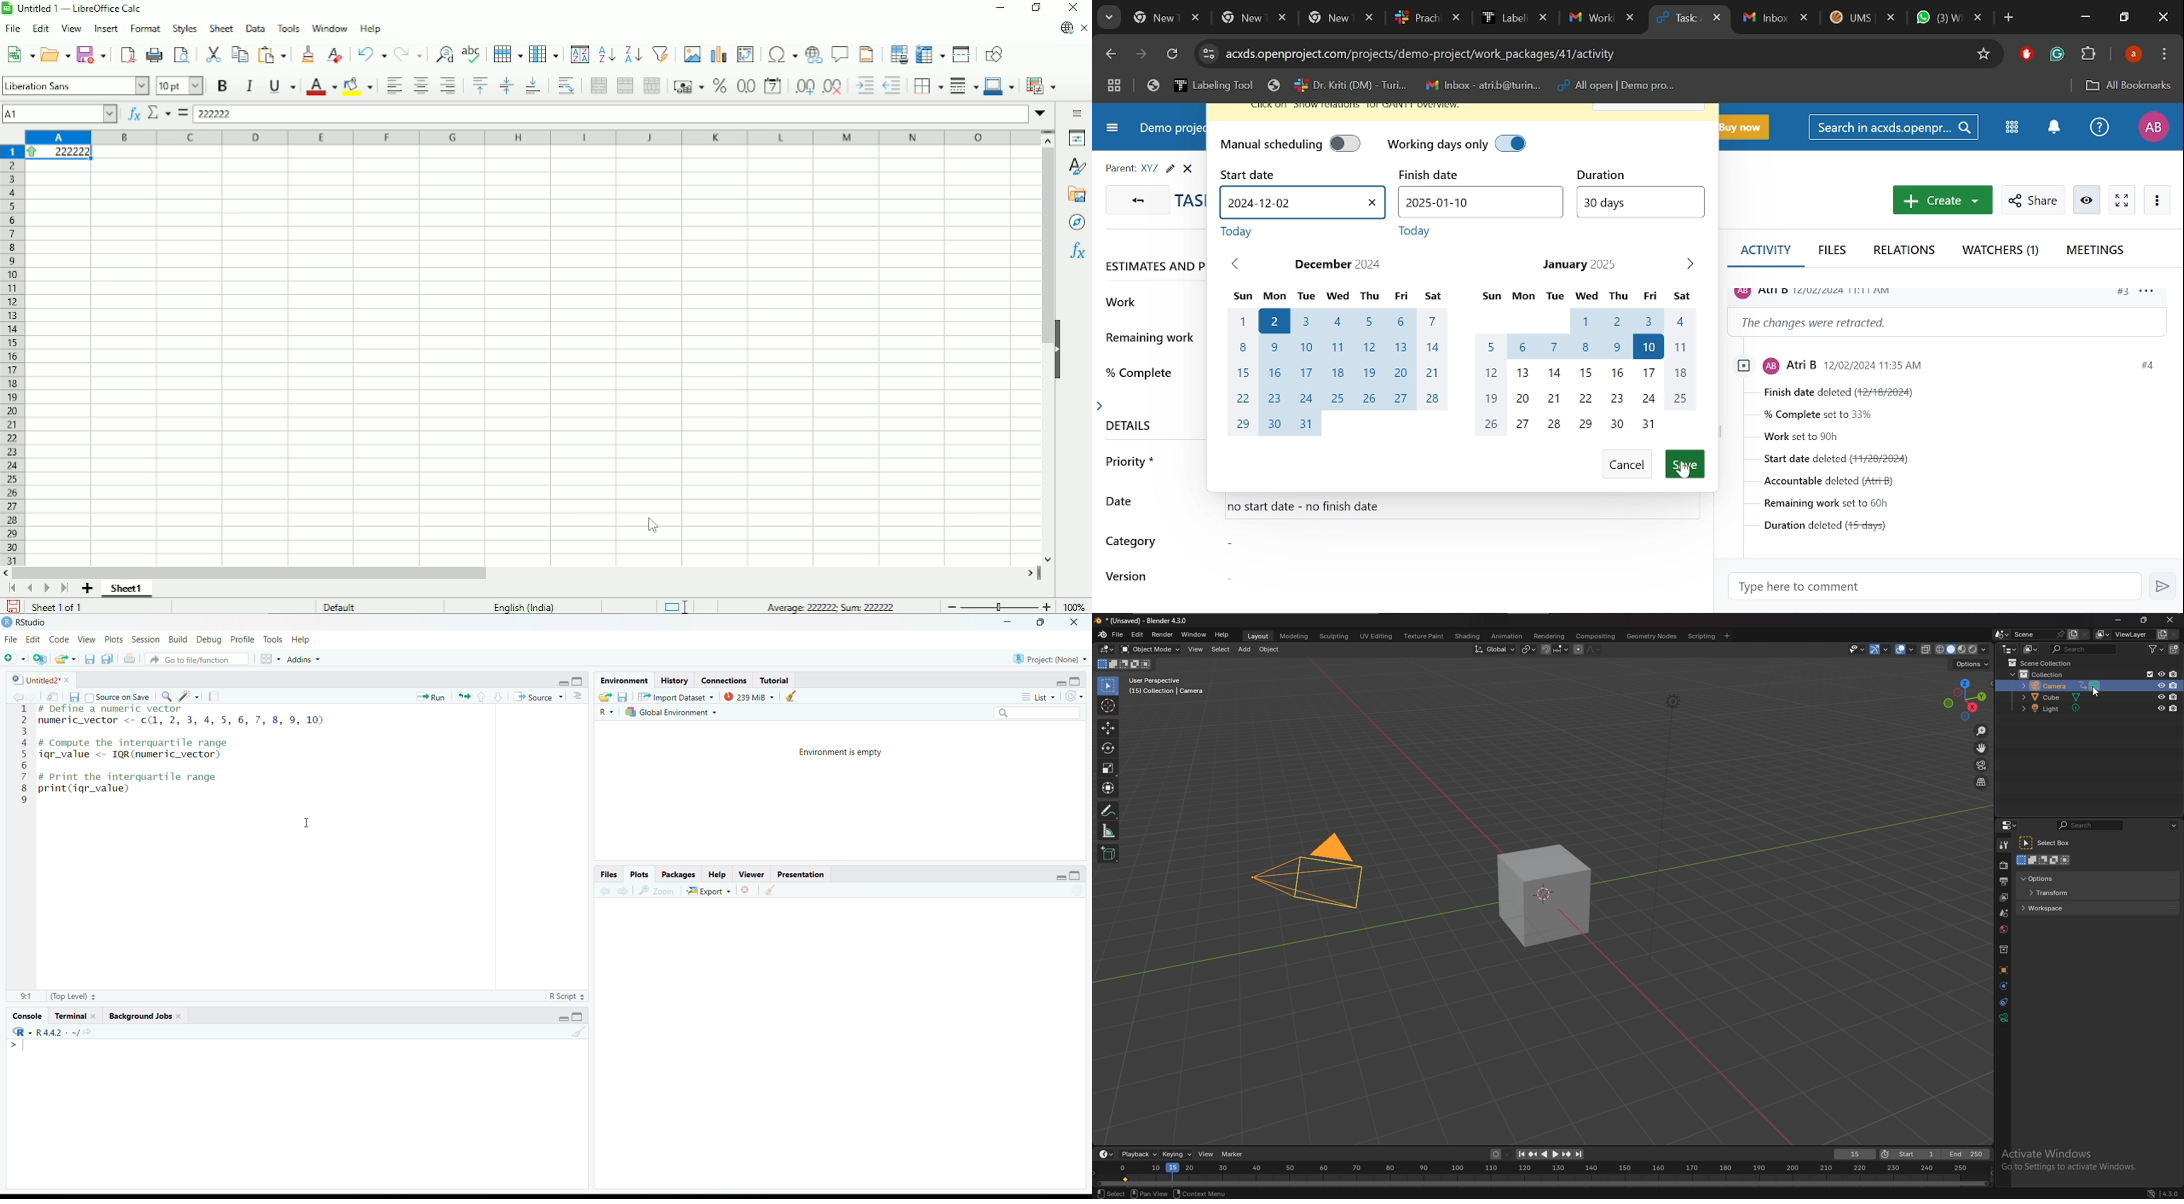 The width and height of the screenshot is (2184, 1204). Describe the element at coordinates (140, 1016) in the screenshot. I see `Background Jobs` at that location.